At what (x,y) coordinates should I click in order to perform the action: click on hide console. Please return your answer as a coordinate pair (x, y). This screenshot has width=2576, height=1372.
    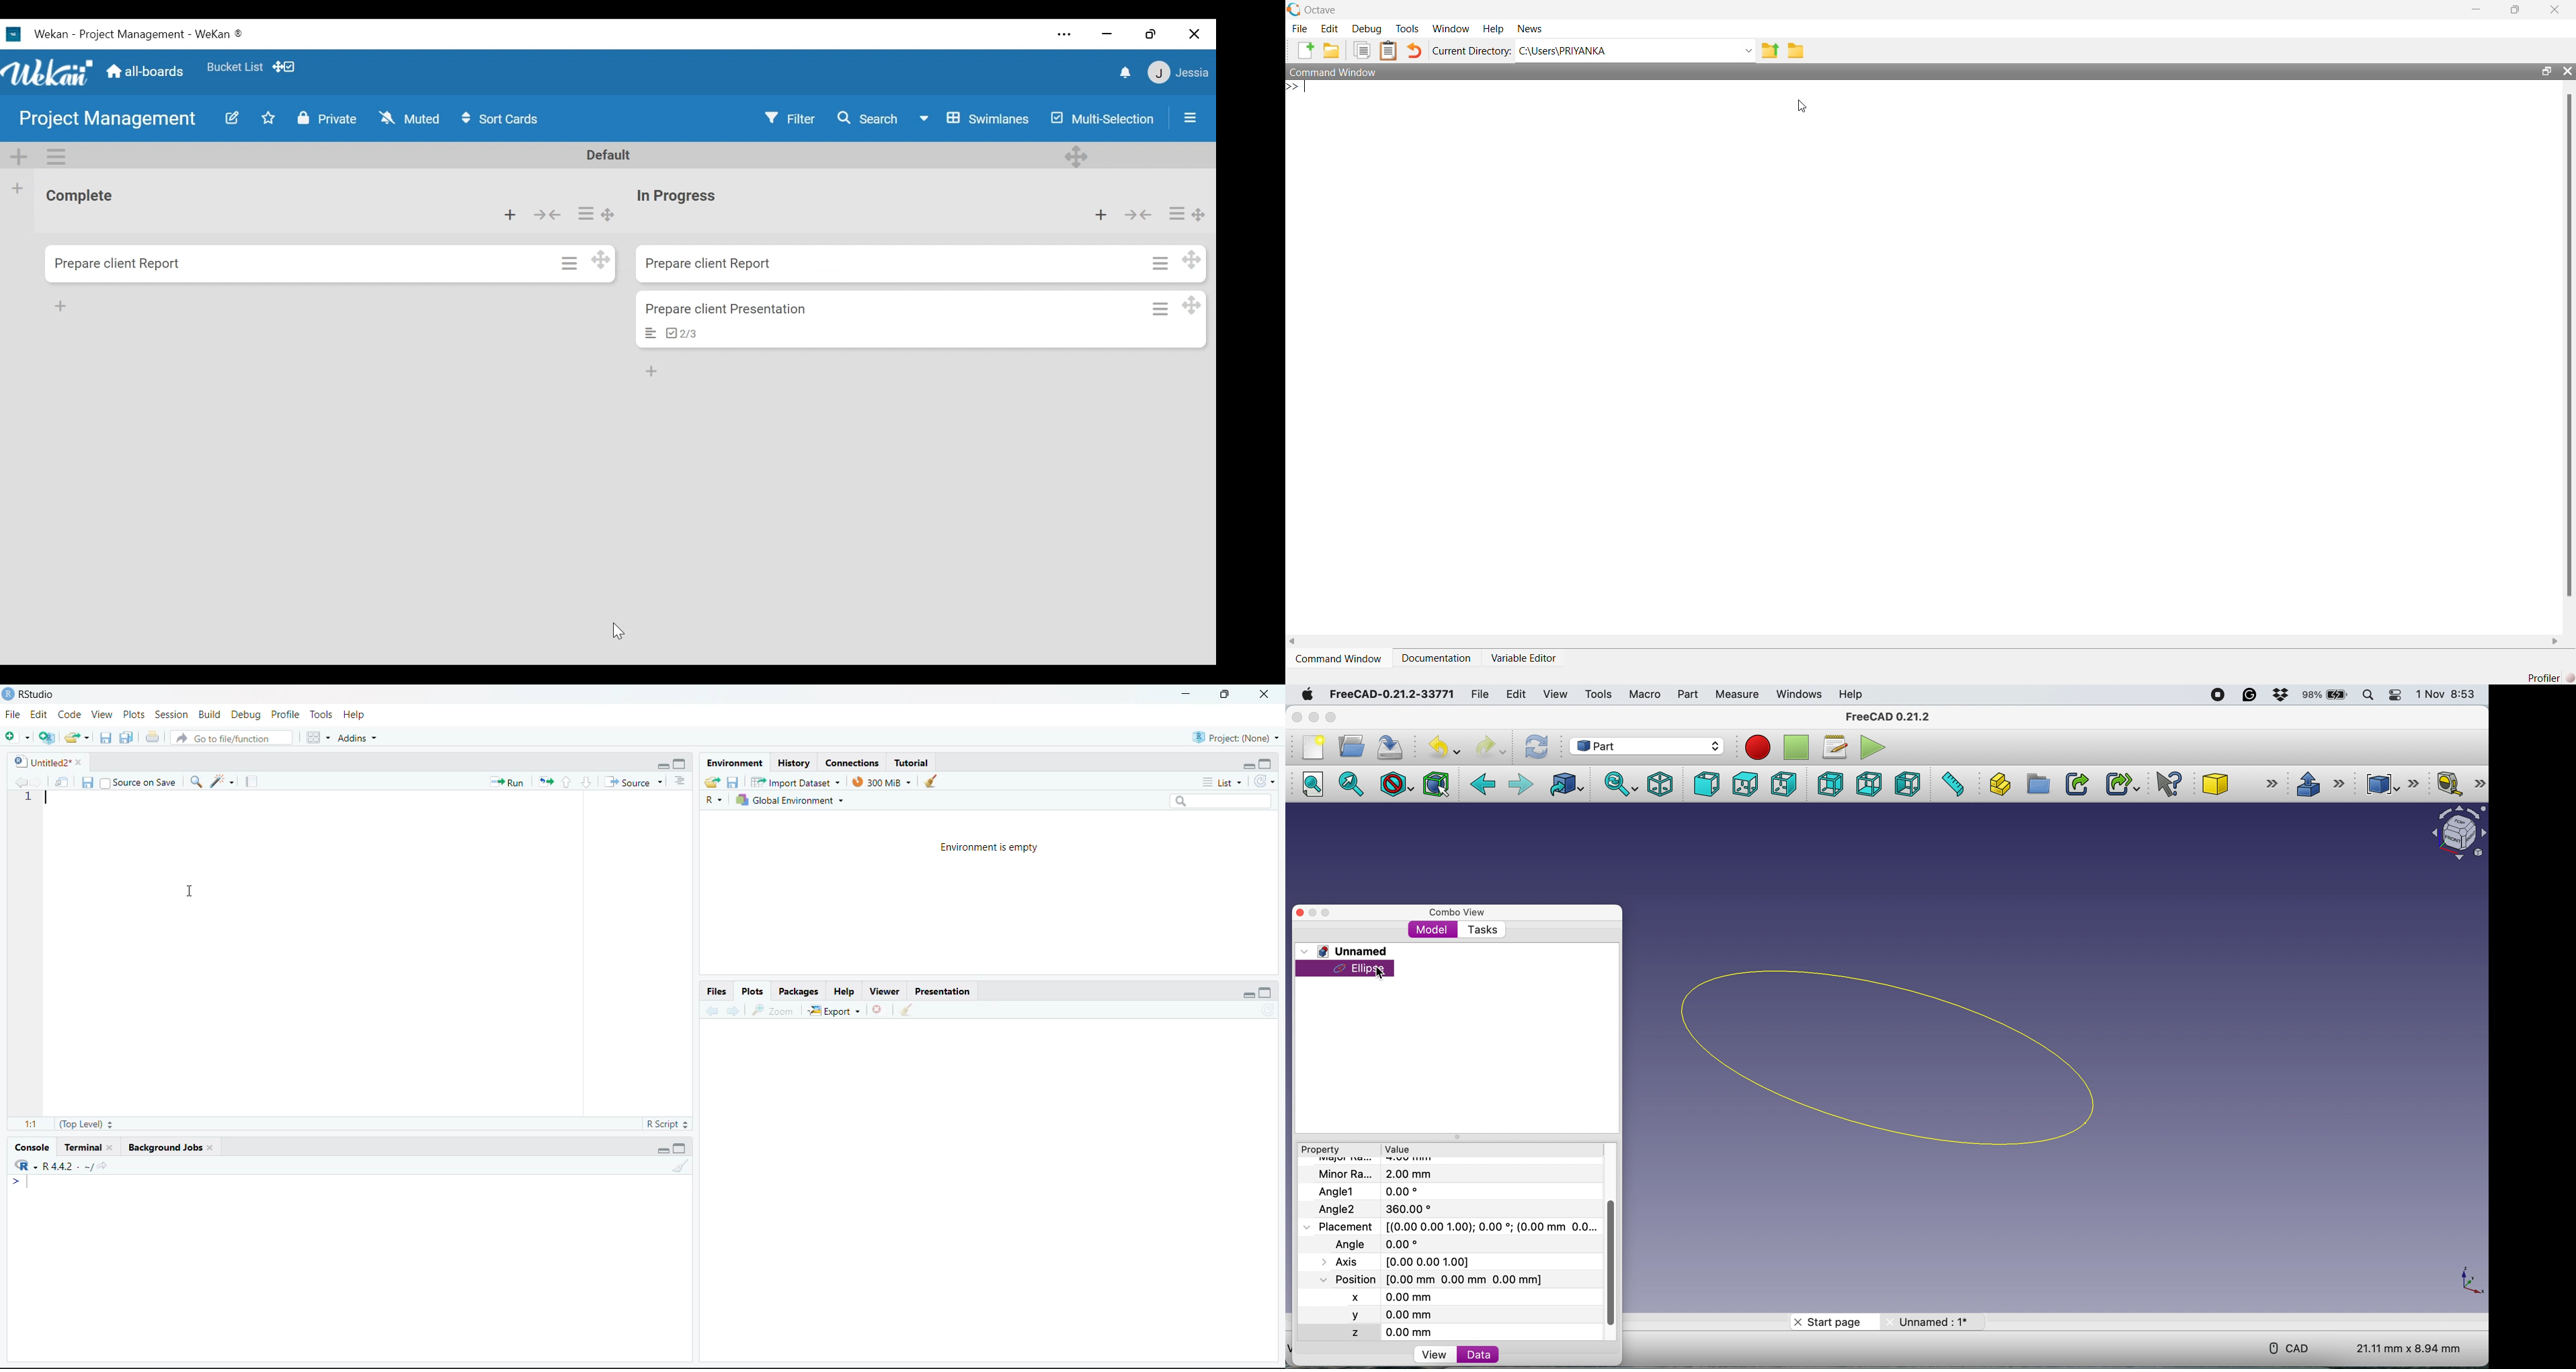
    Looking at the image, I should click on (682, 1147).